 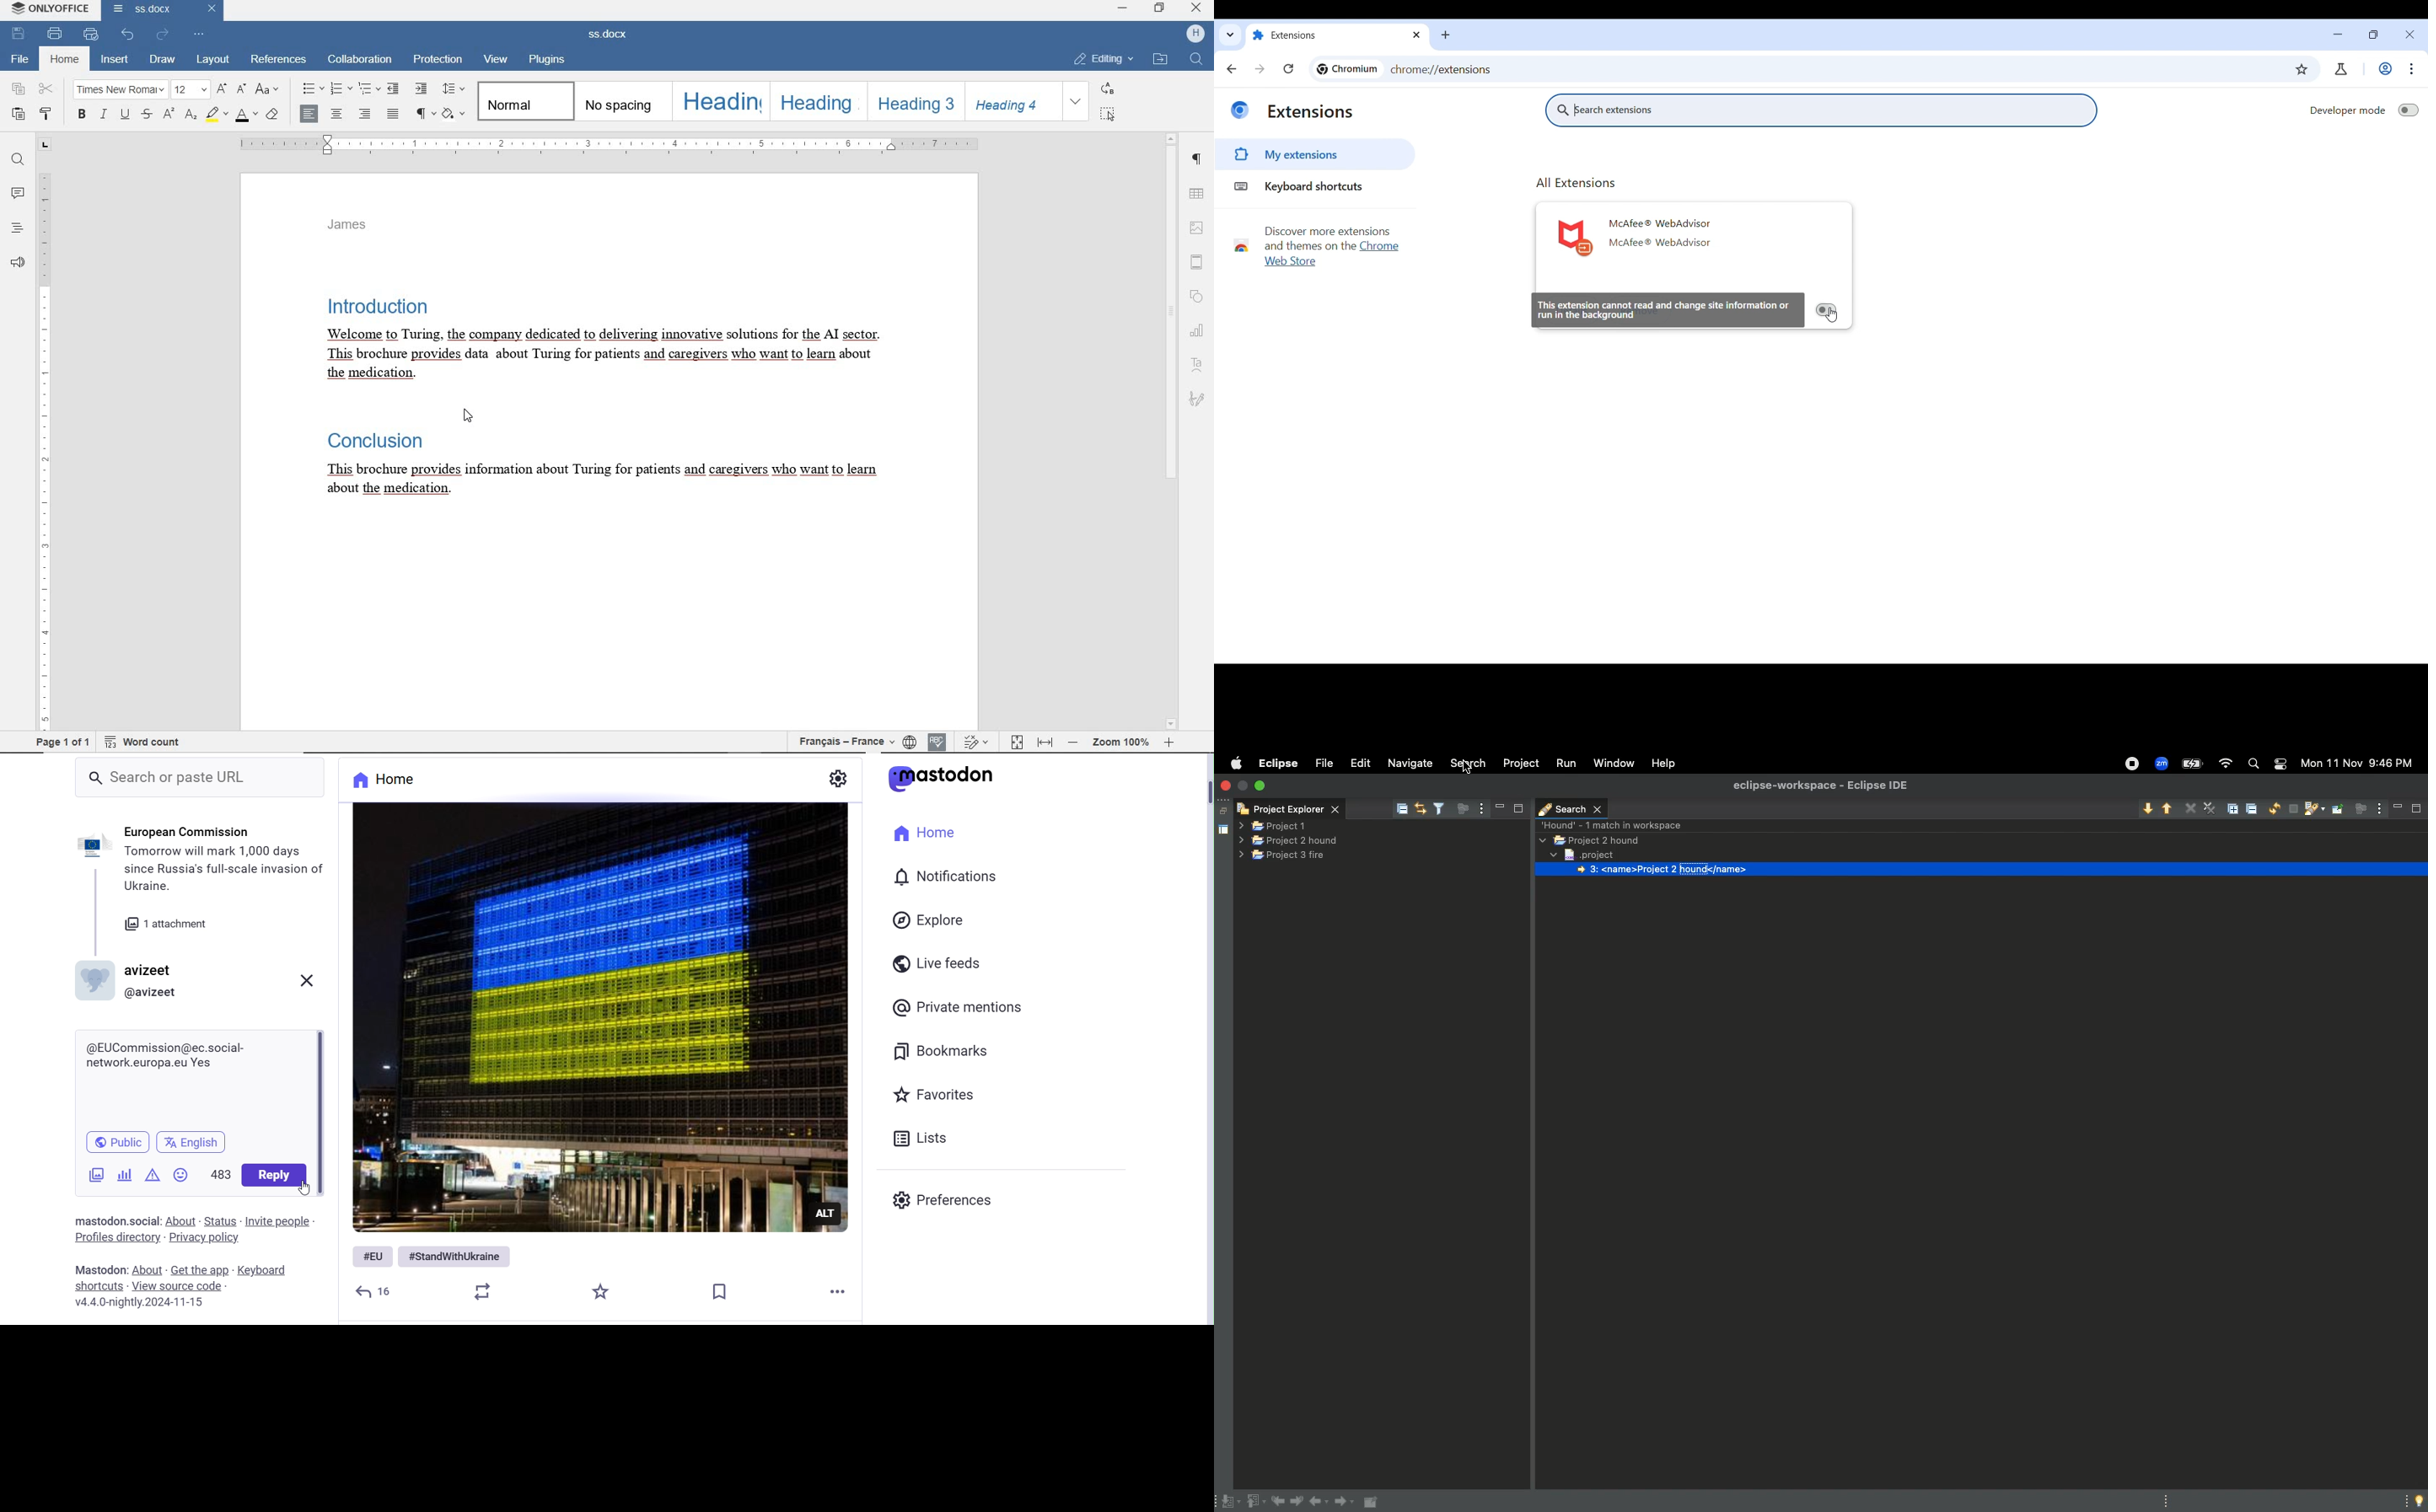 What do you see at coordinates (2373, 34) in the screenshot?
I see `Show interface in a smaller tab` at bounding box center [2373, 34].